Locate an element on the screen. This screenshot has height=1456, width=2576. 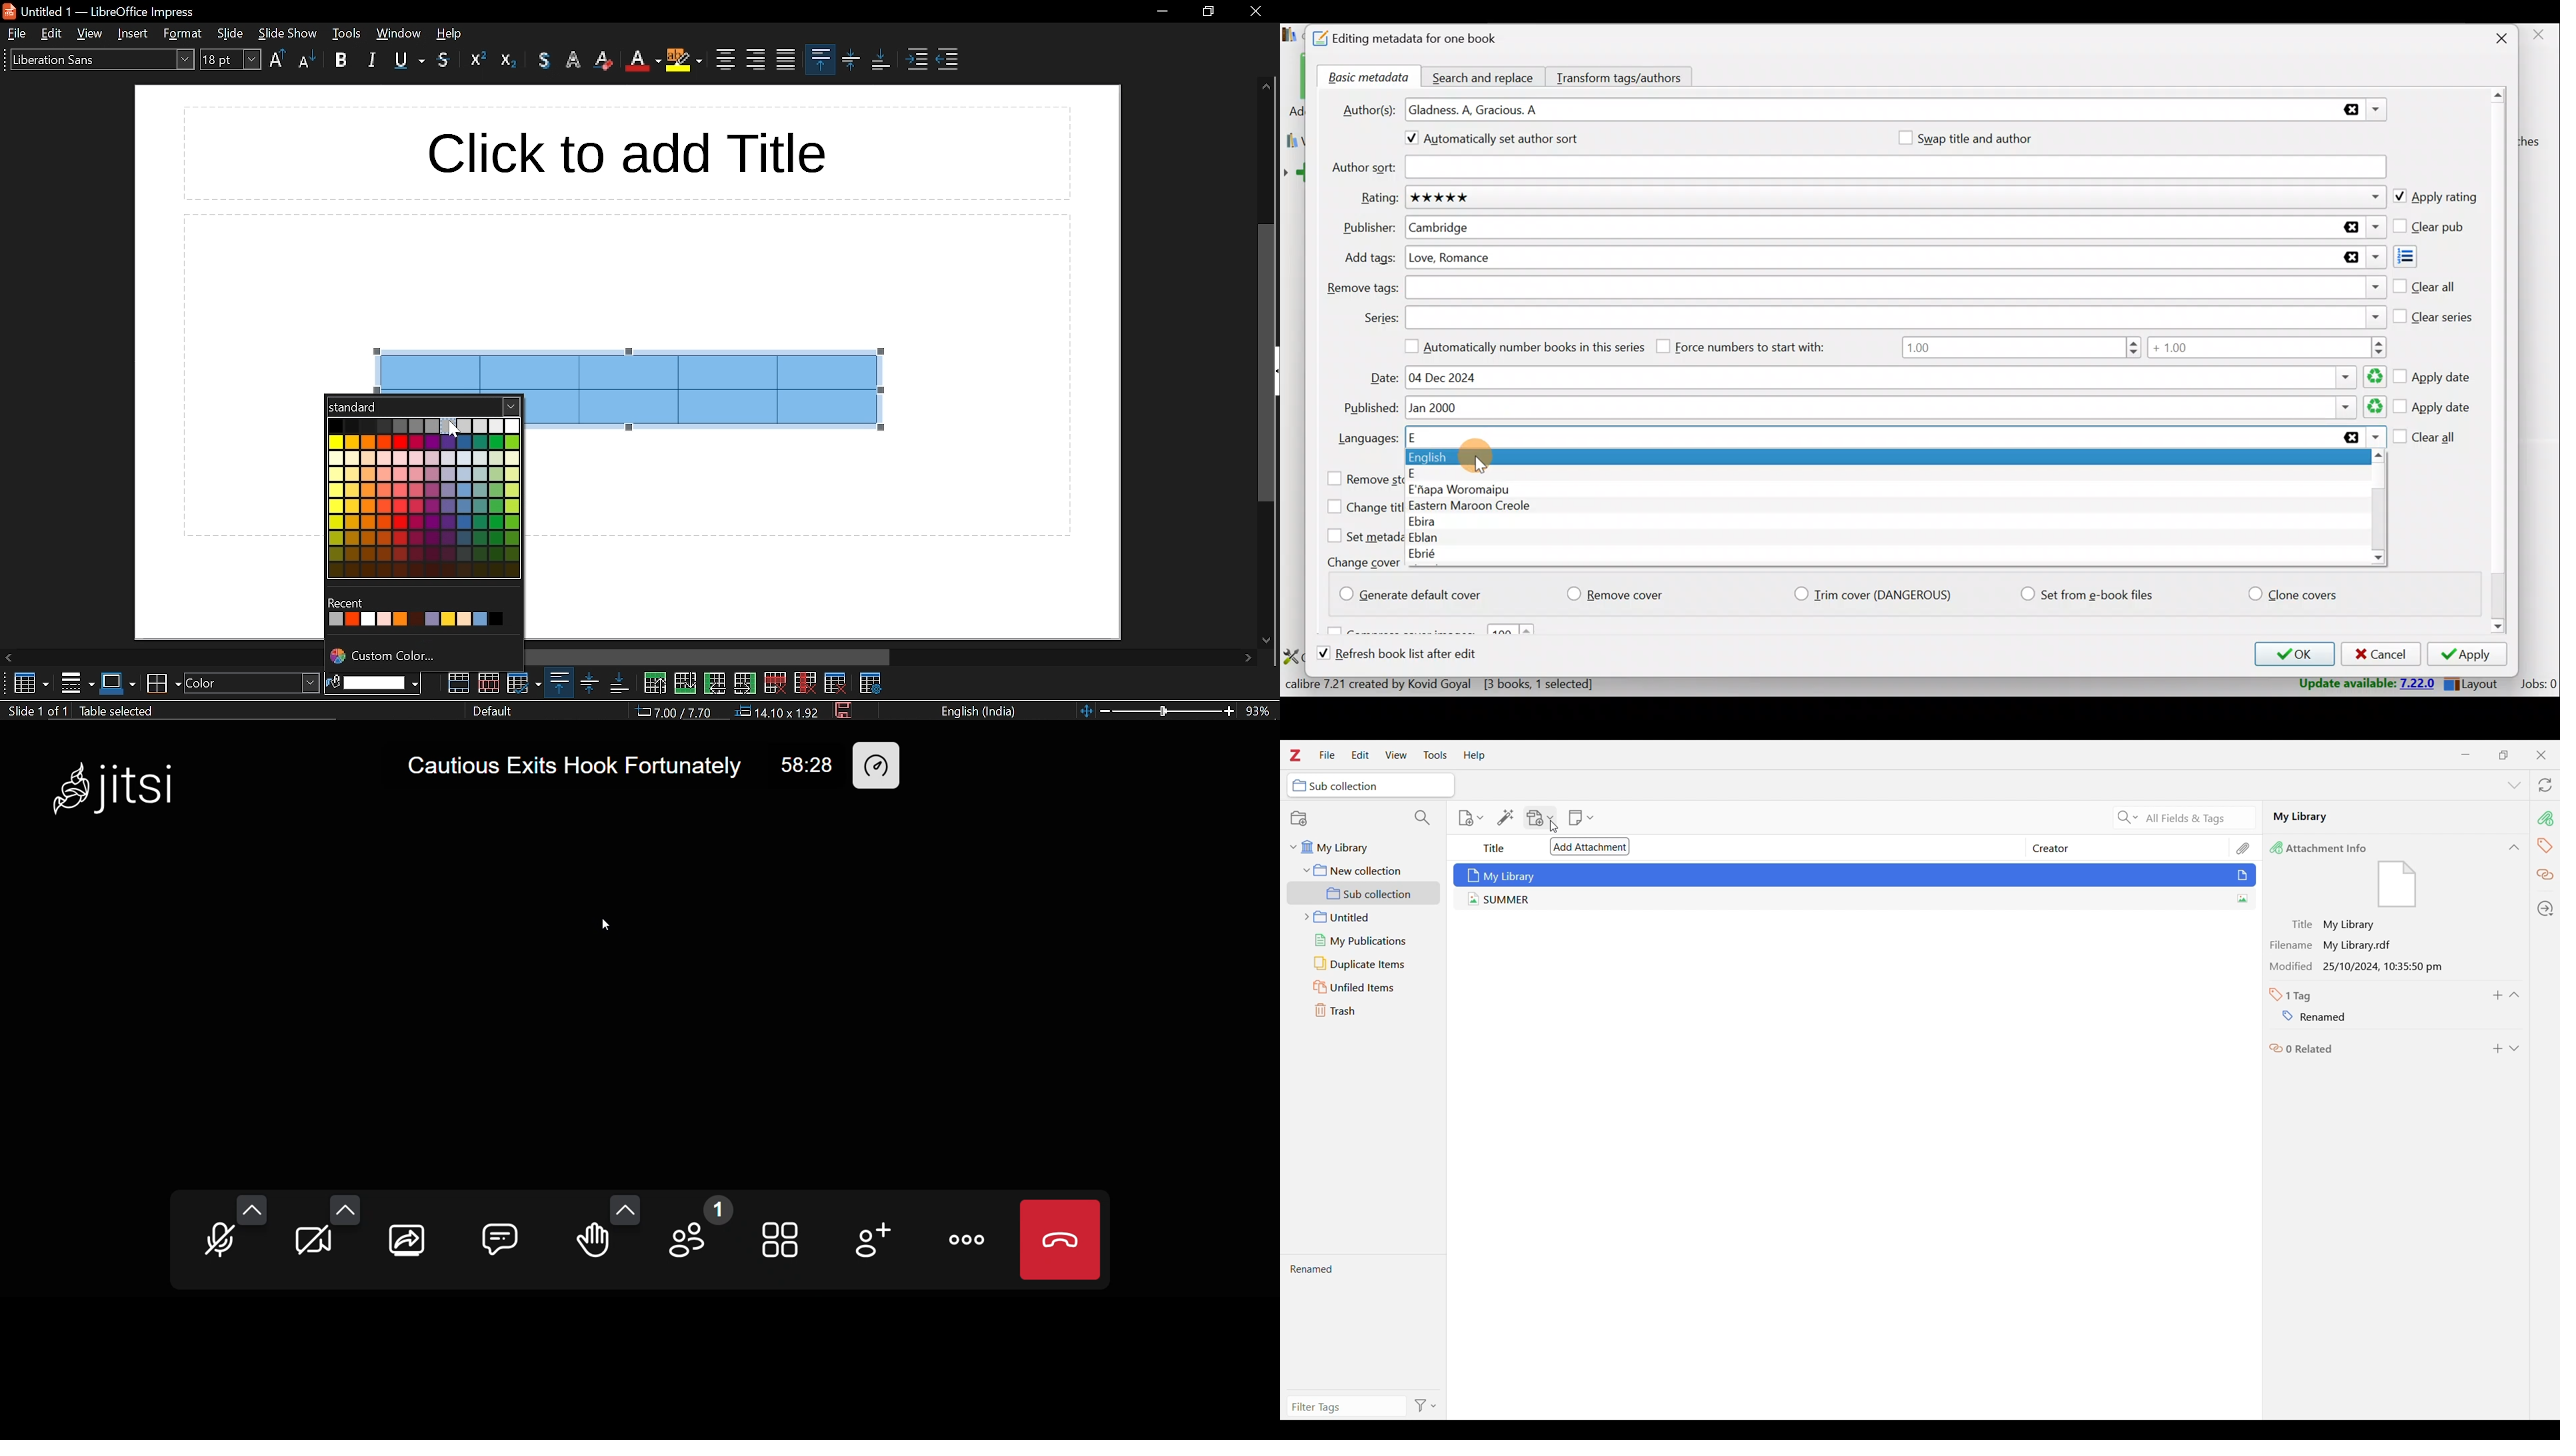
Automatically number books in this series is located at coordinates (1519, 345).